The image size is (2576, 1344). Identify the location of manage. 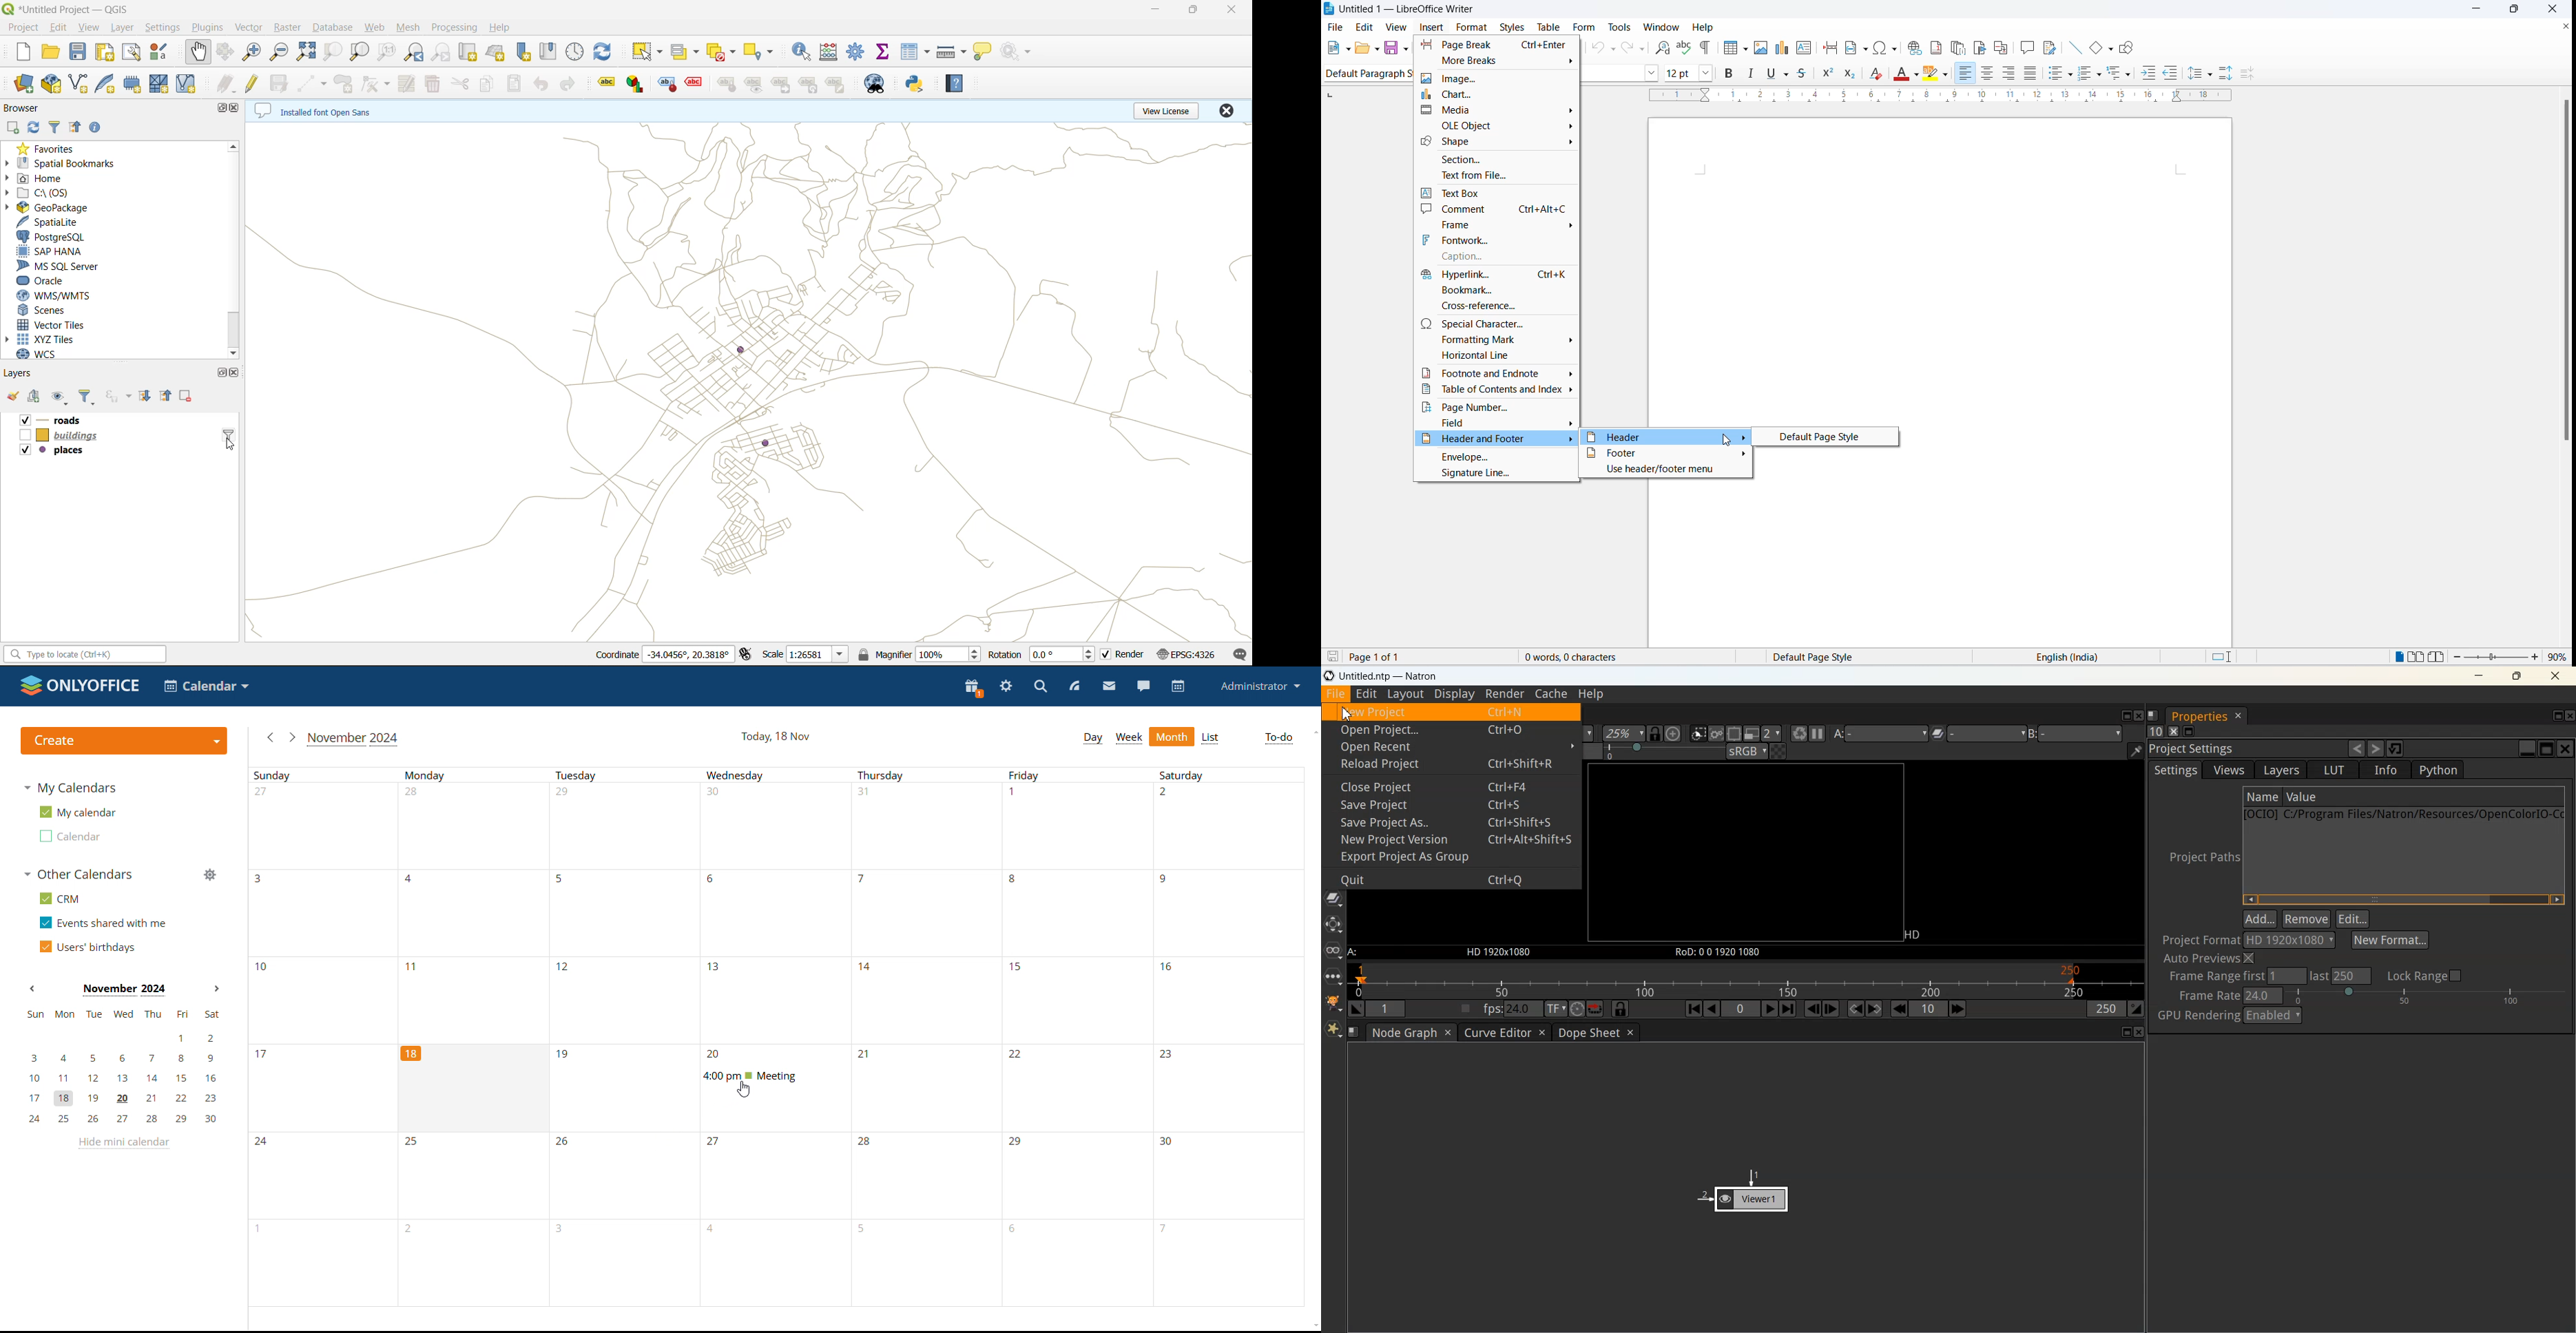
(210, 875).